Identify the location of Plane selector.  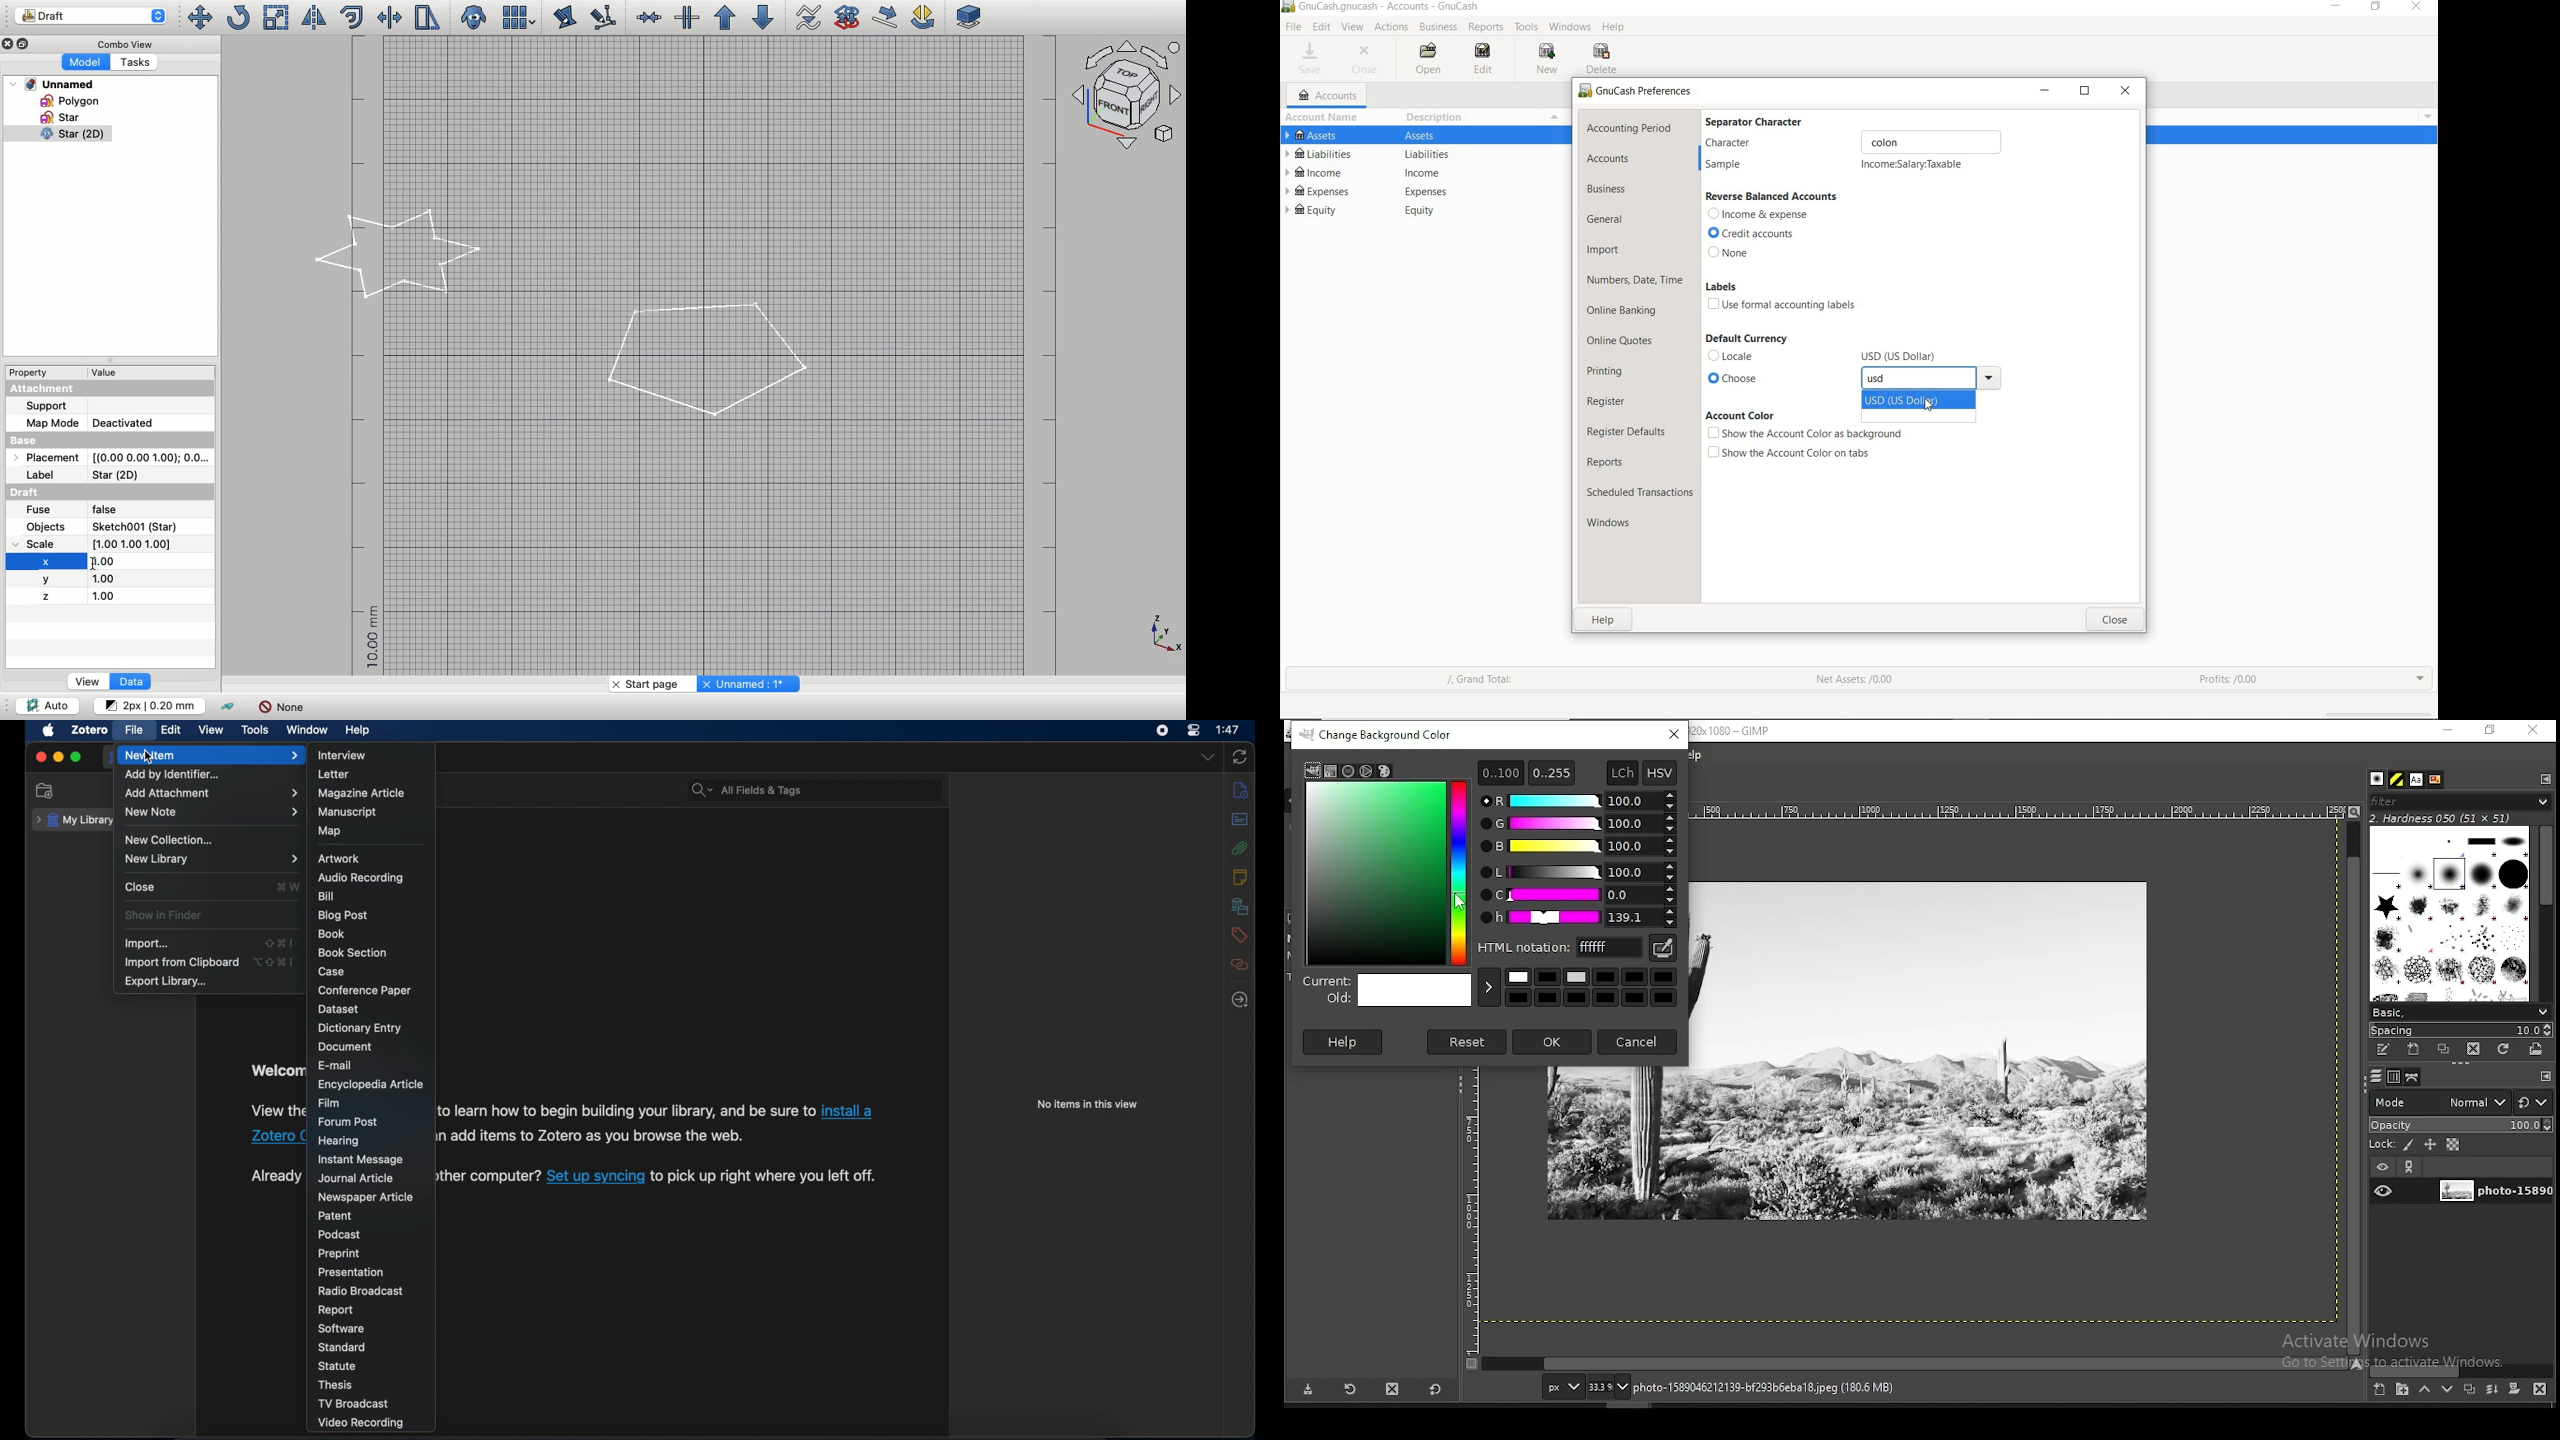
(970, 16).